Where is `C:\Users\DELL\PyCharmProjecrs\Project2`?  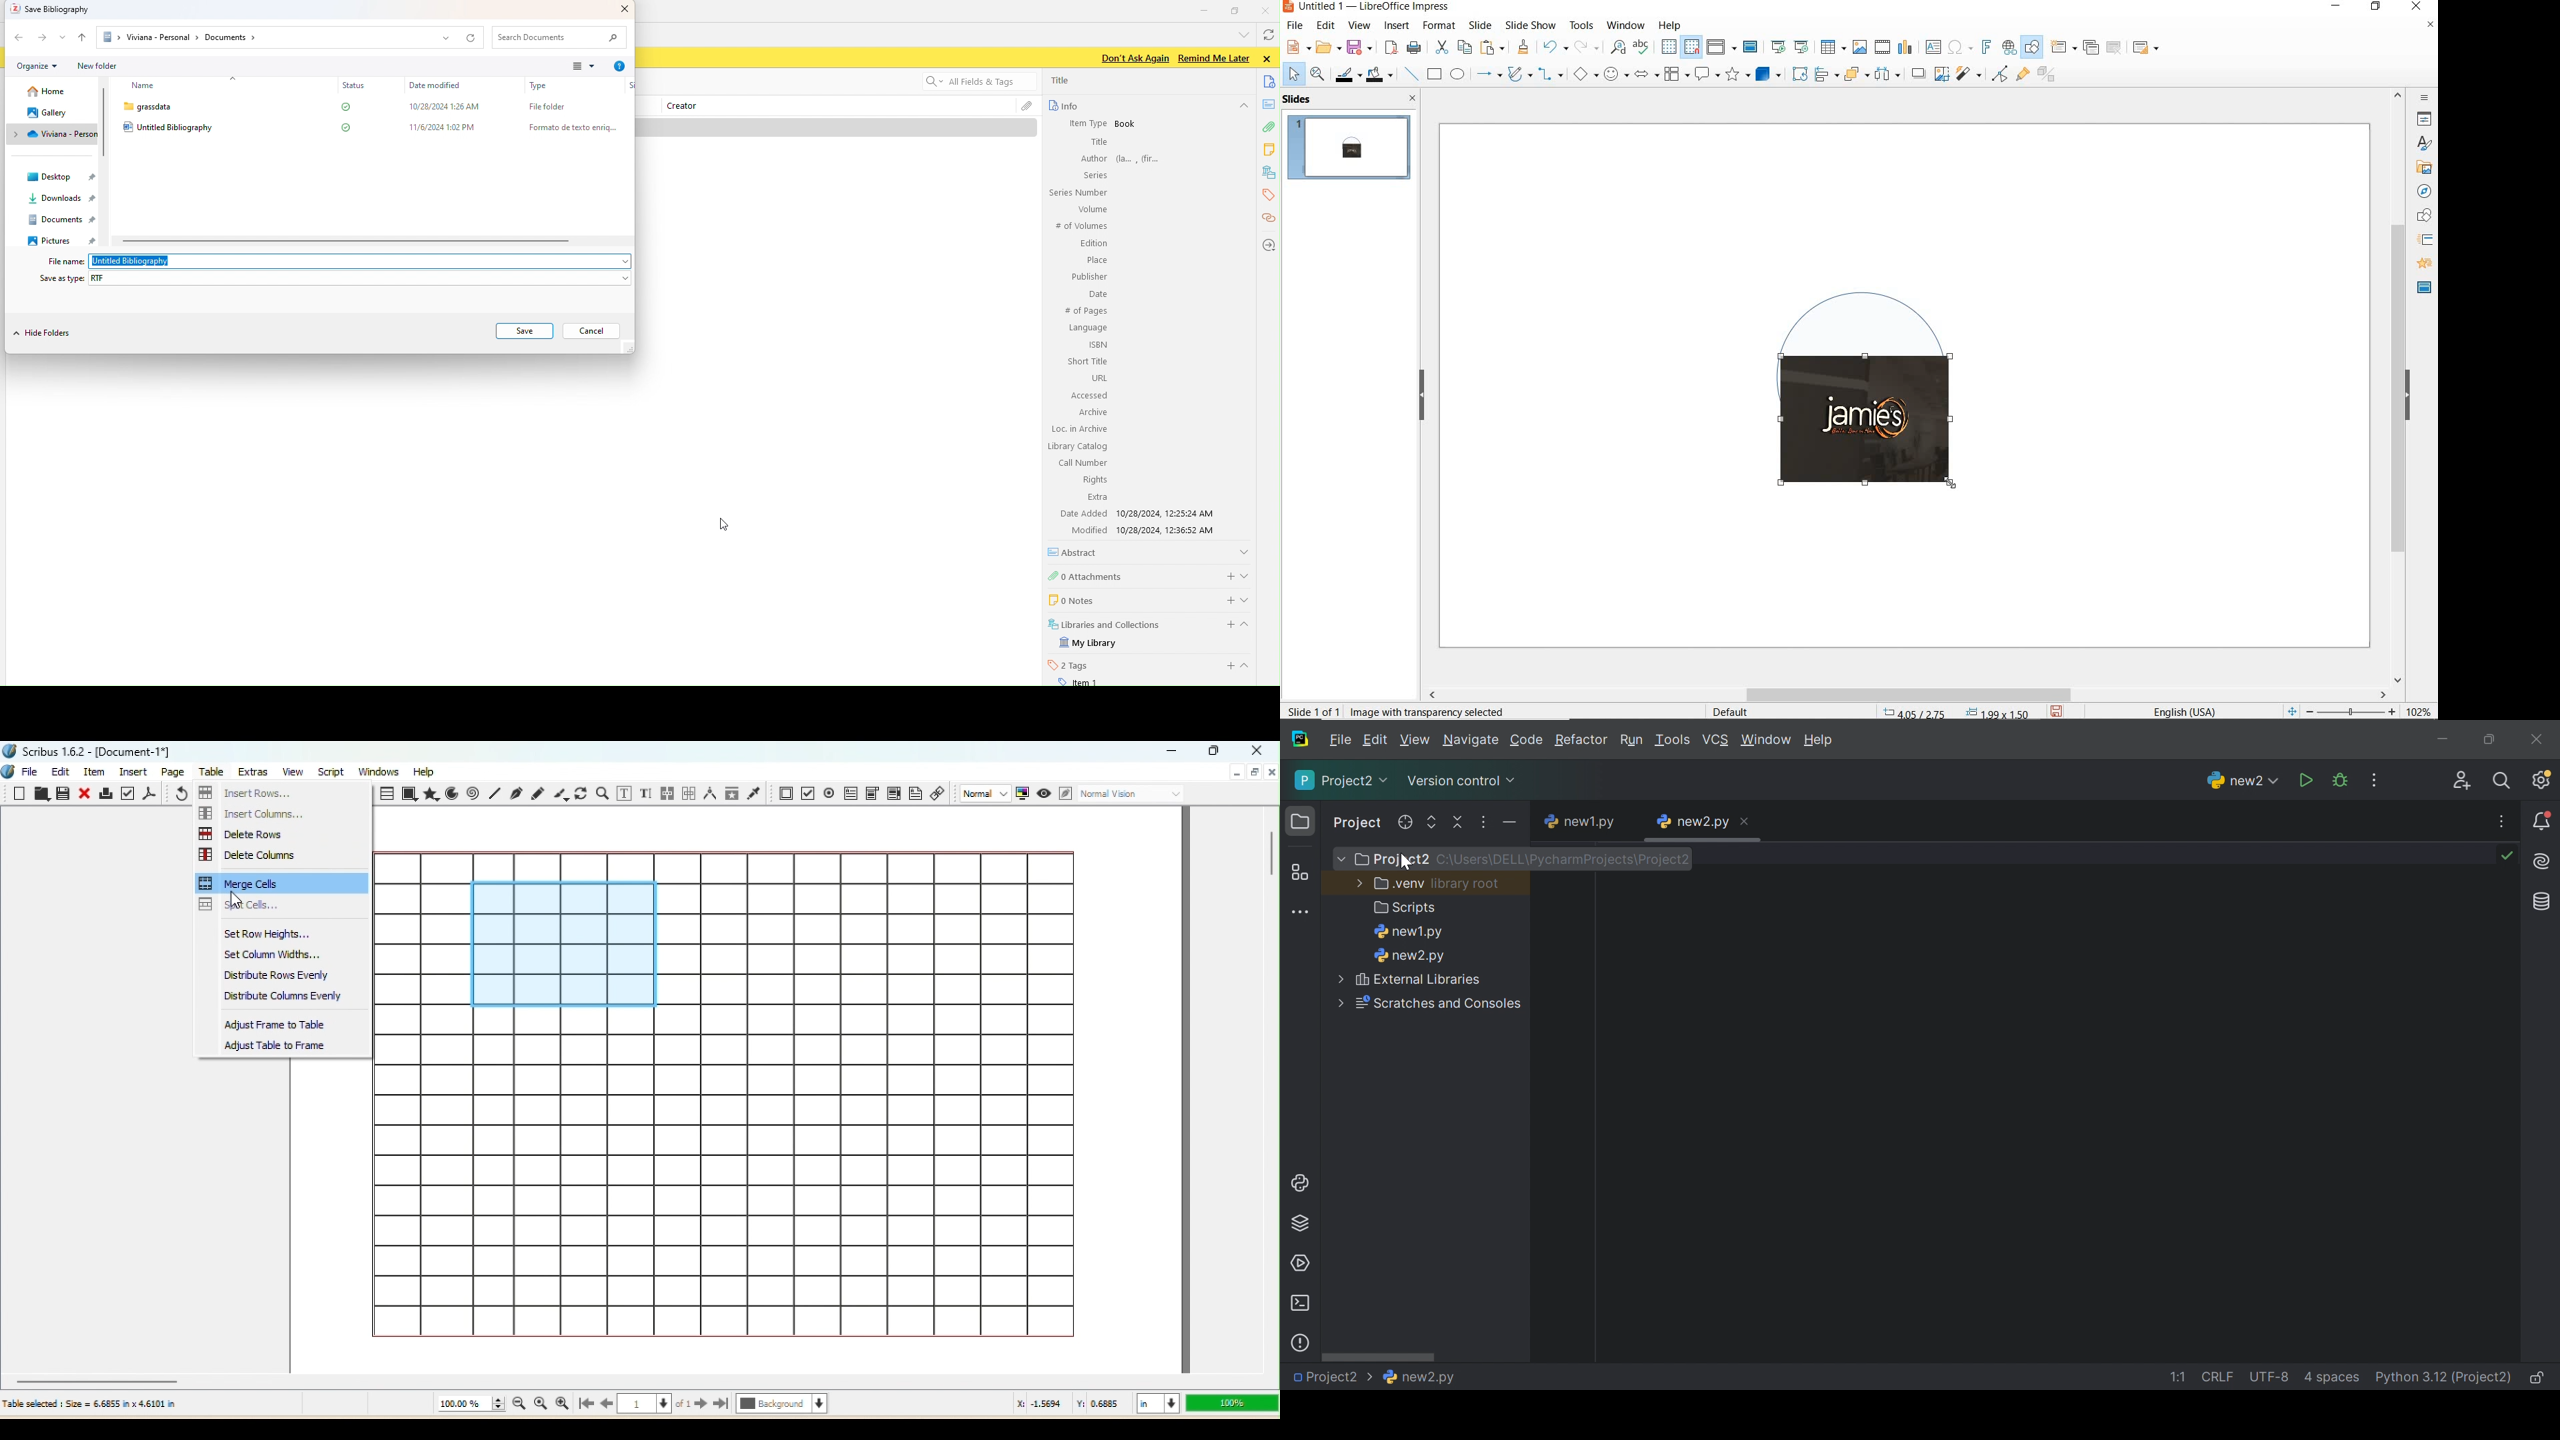
C:\Users\DELL\PyCharmProjecrs\Project2 is located at coordinates (1567, 859).